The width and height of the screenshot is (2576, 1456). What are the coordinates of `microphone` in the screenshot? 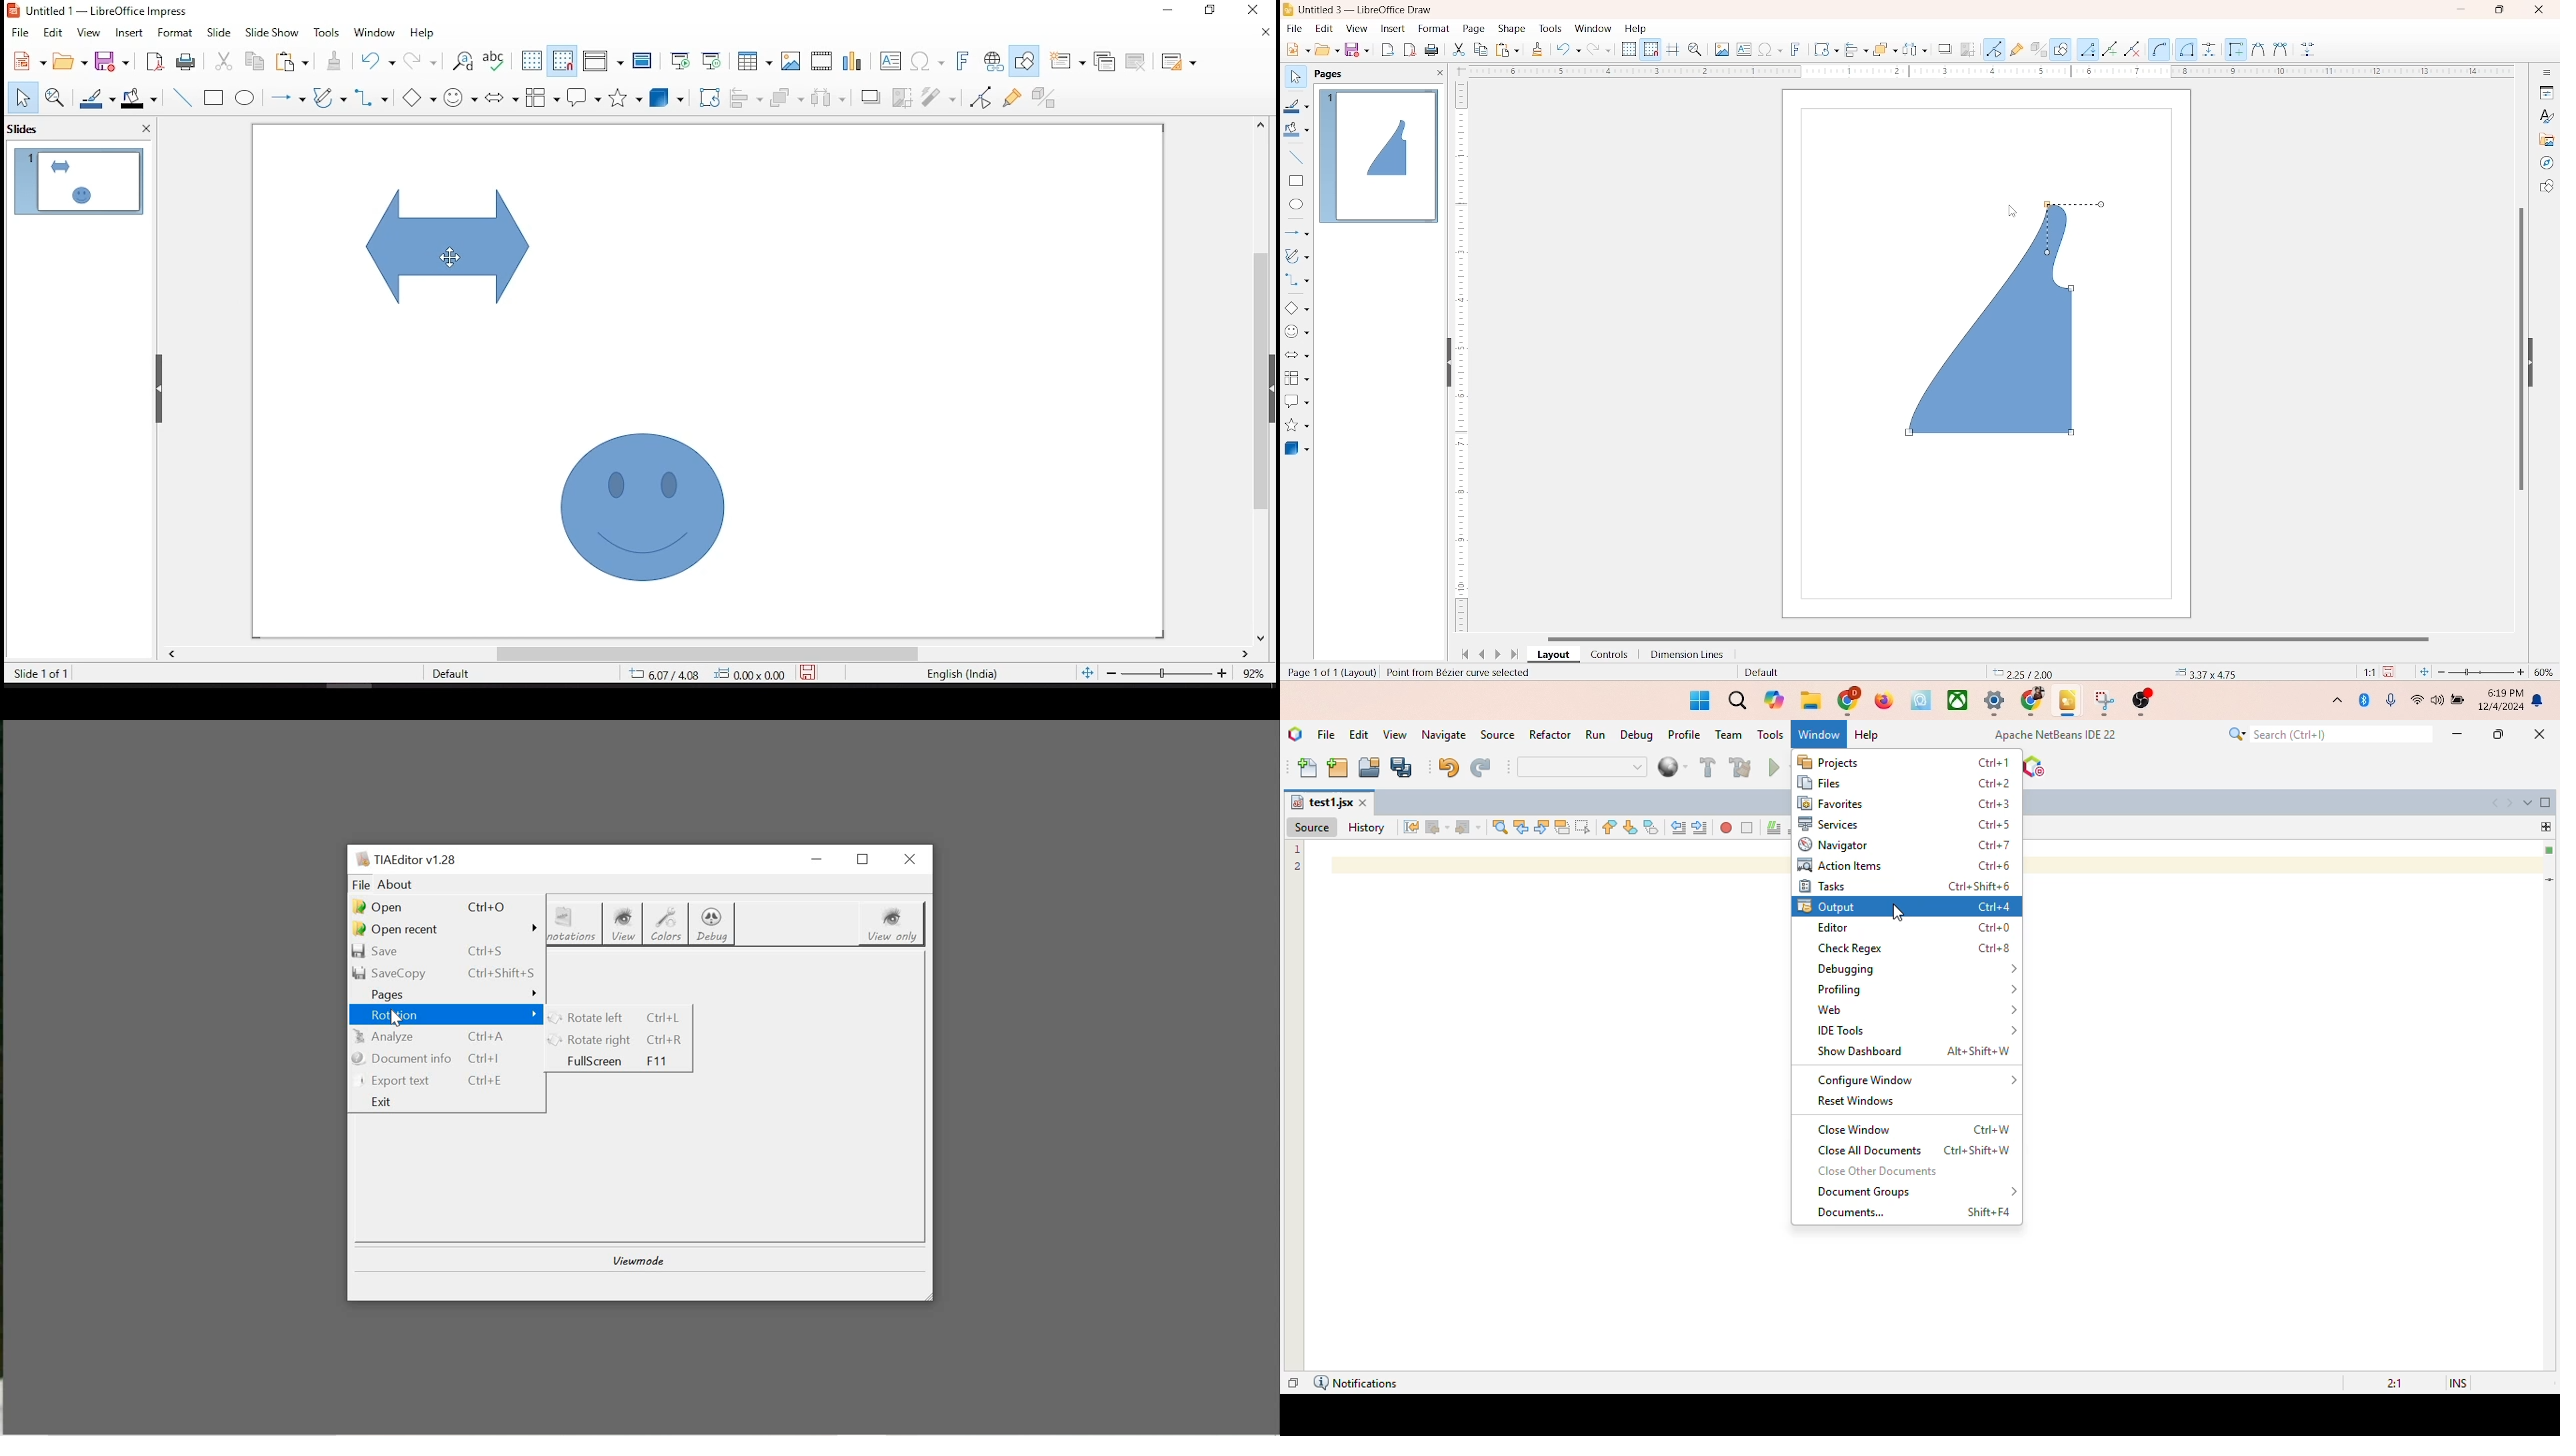 It's located at (2392, 701).